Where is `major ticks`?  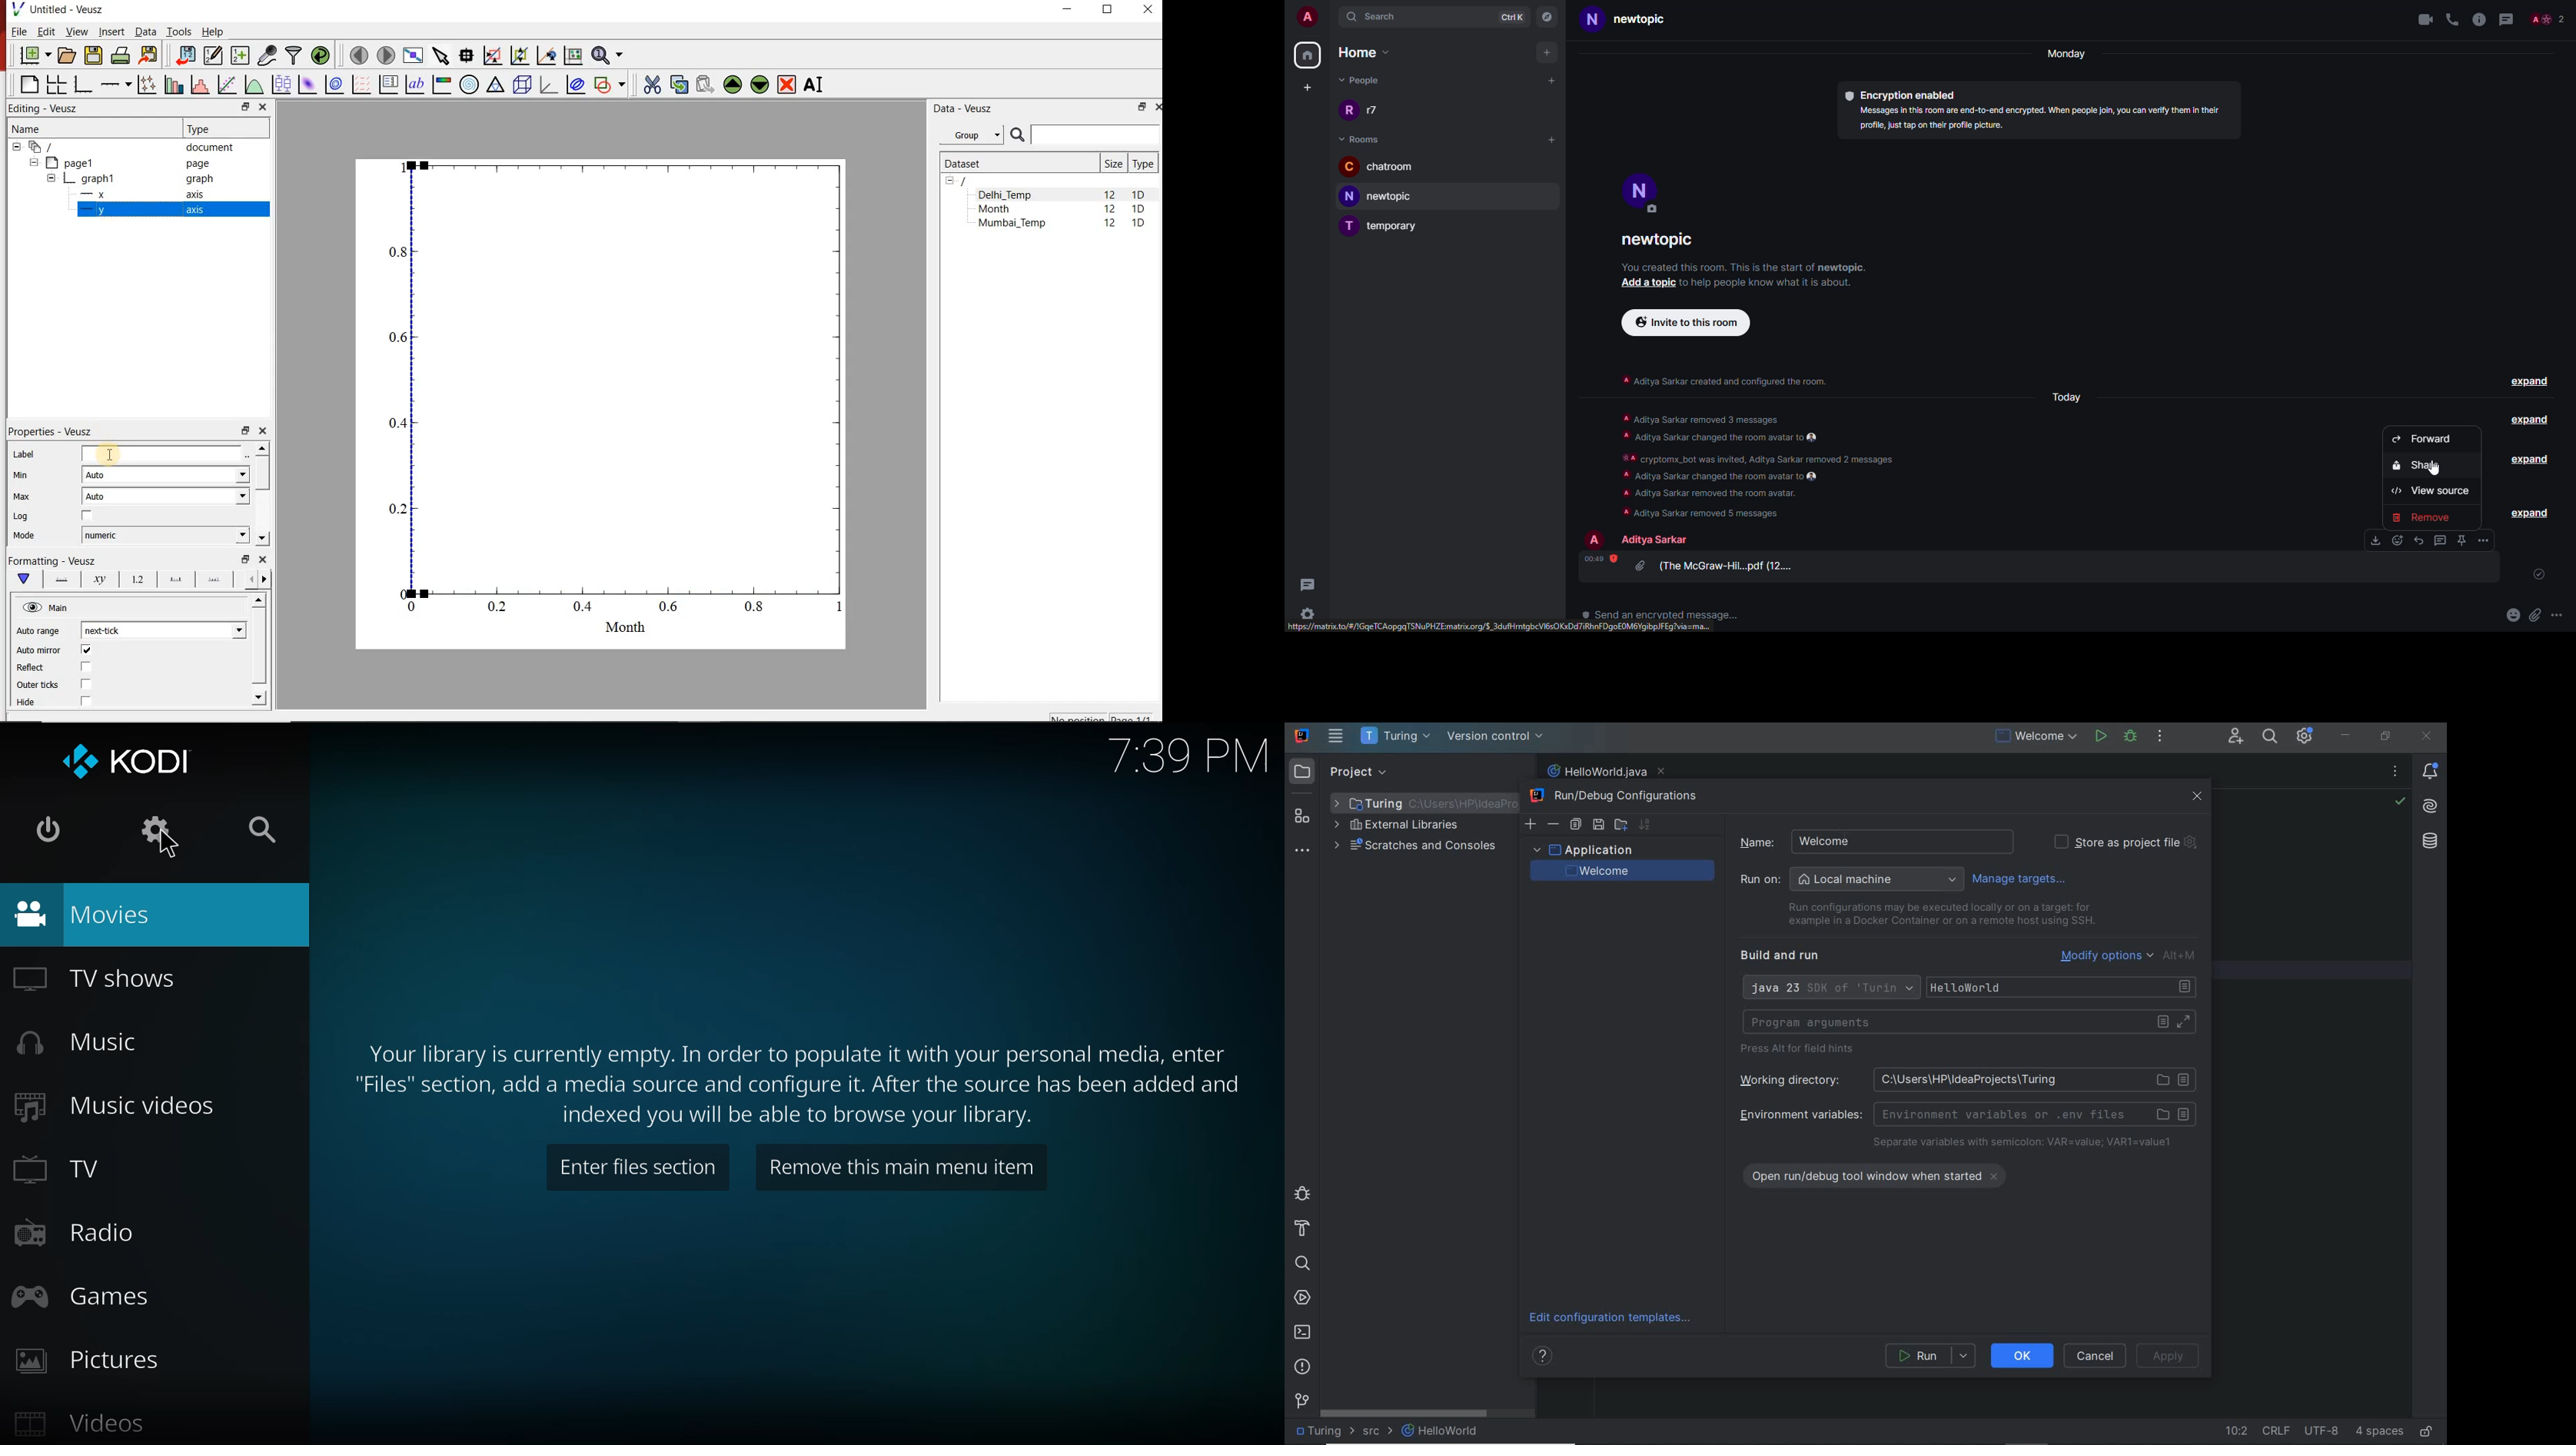
major ticks is located at coordinates (174, 579).